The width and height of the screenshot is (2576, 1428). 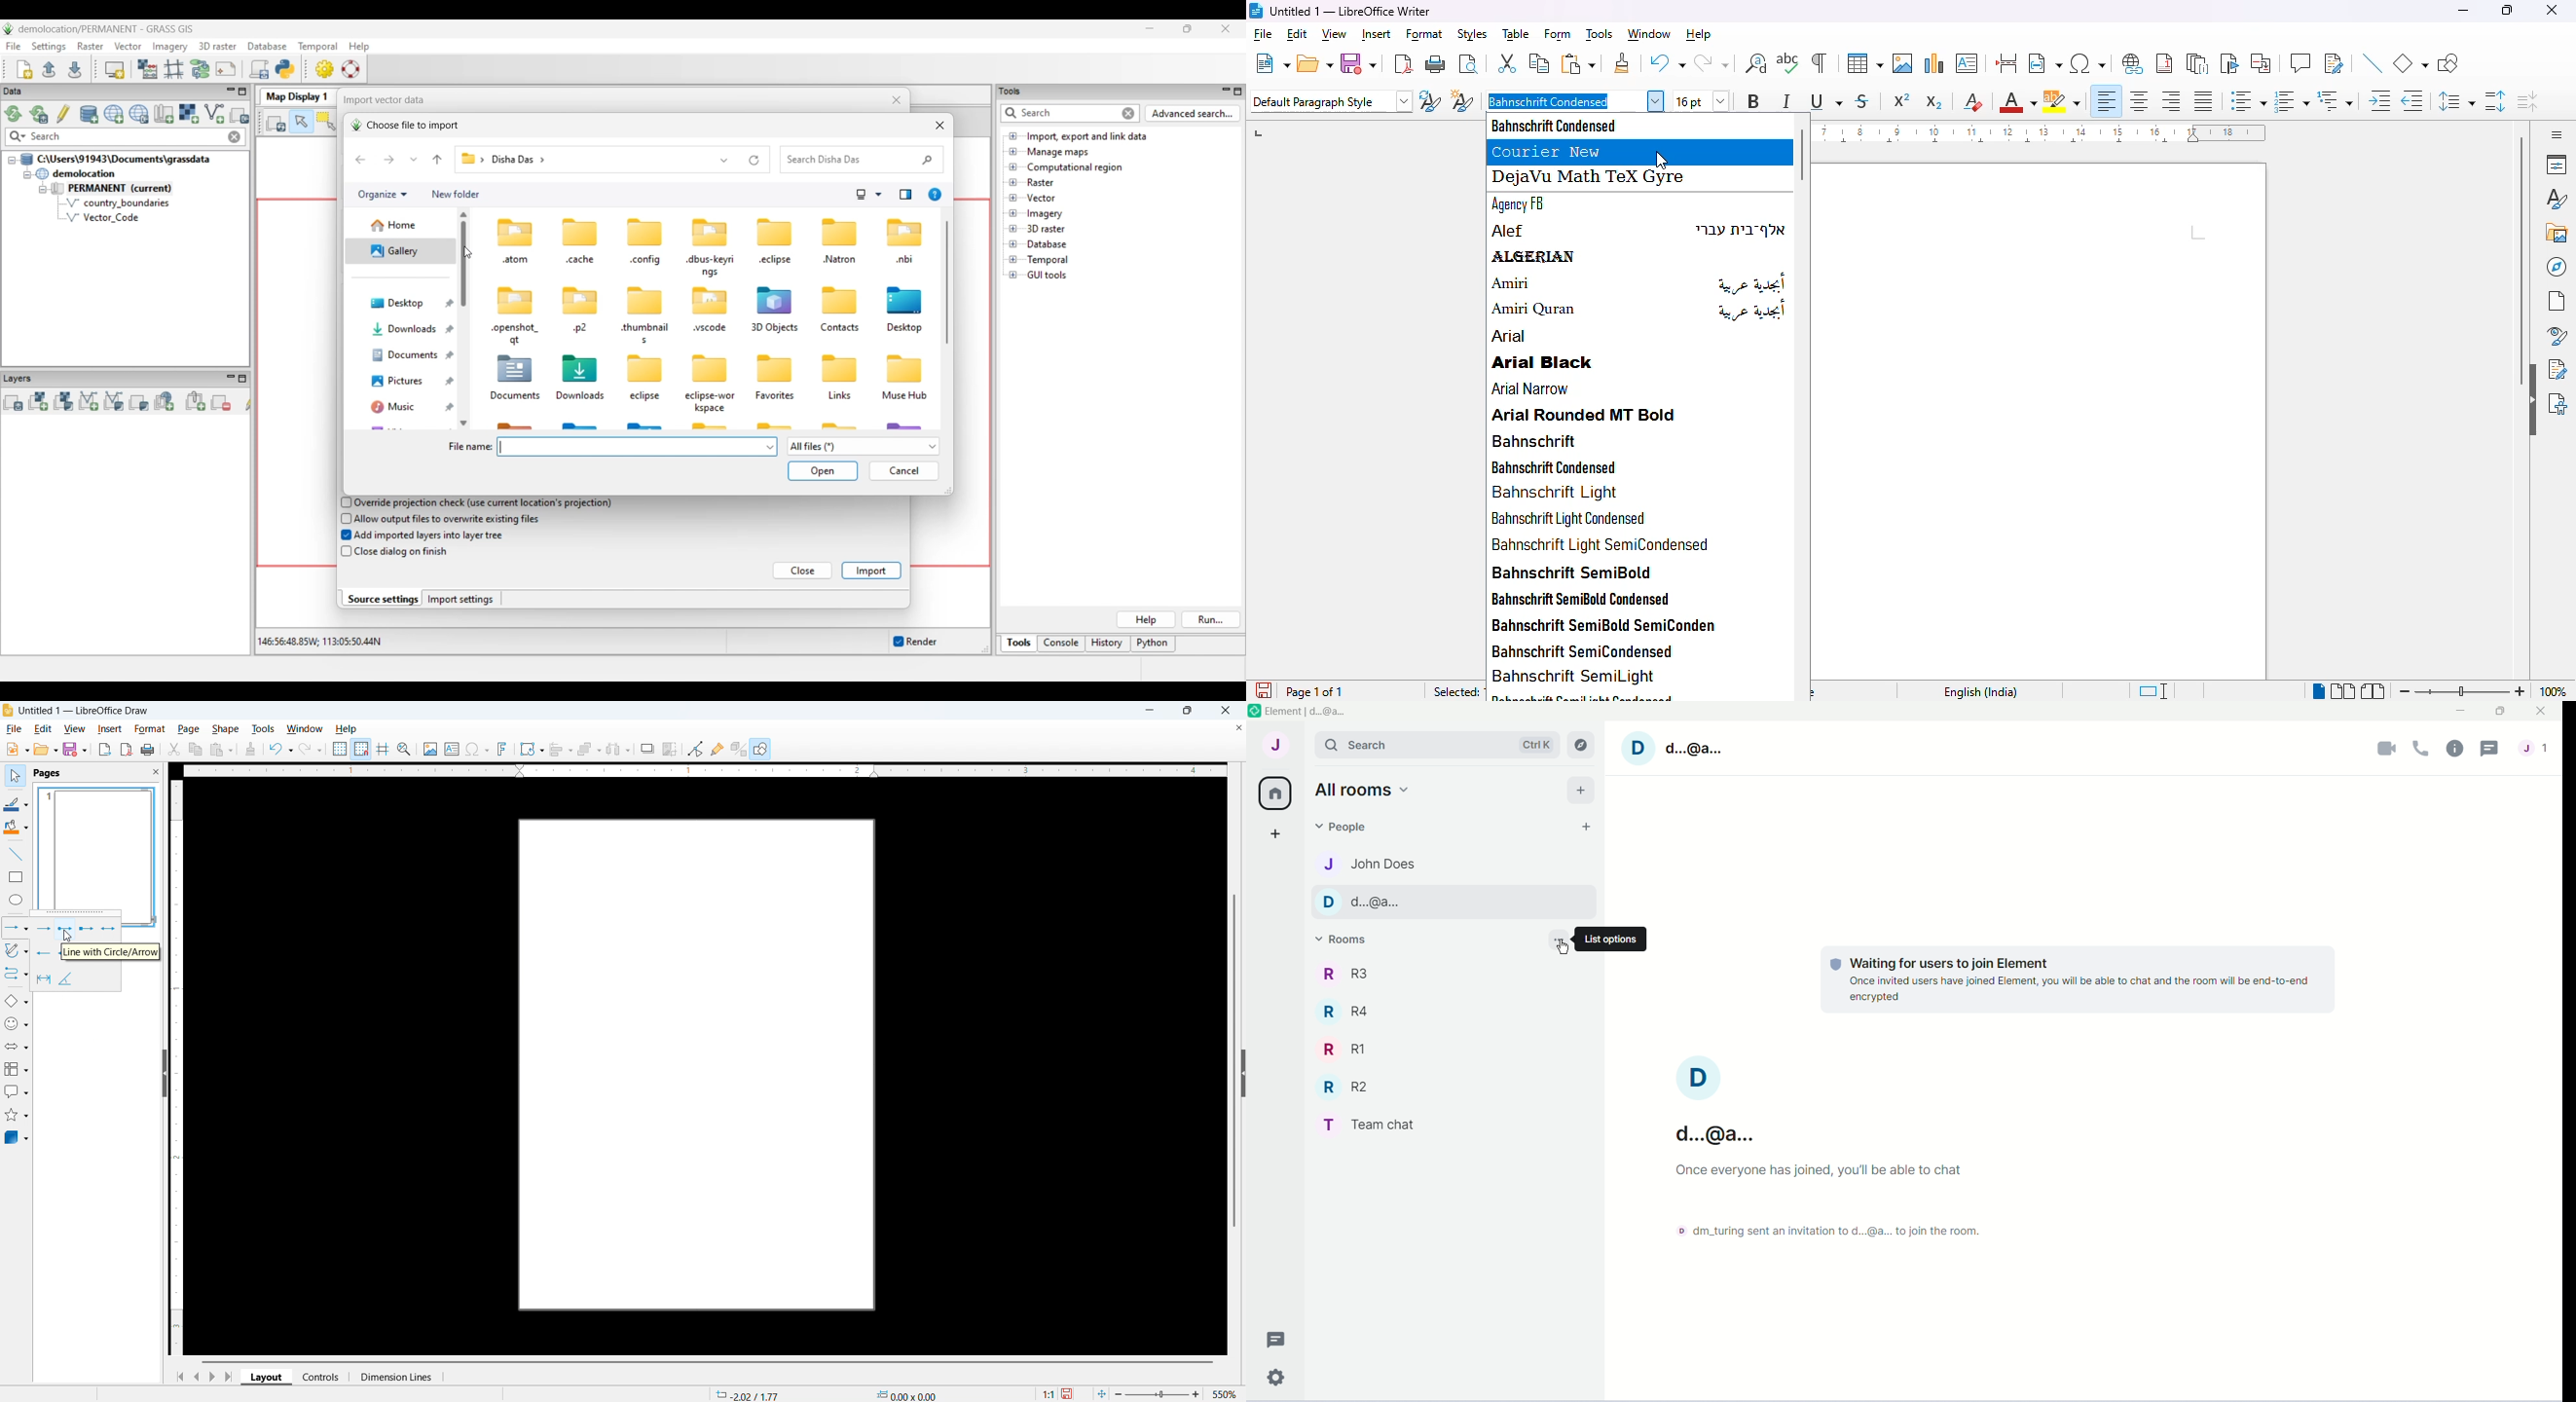 I want to click on align center, so click(x=2139, y=100).